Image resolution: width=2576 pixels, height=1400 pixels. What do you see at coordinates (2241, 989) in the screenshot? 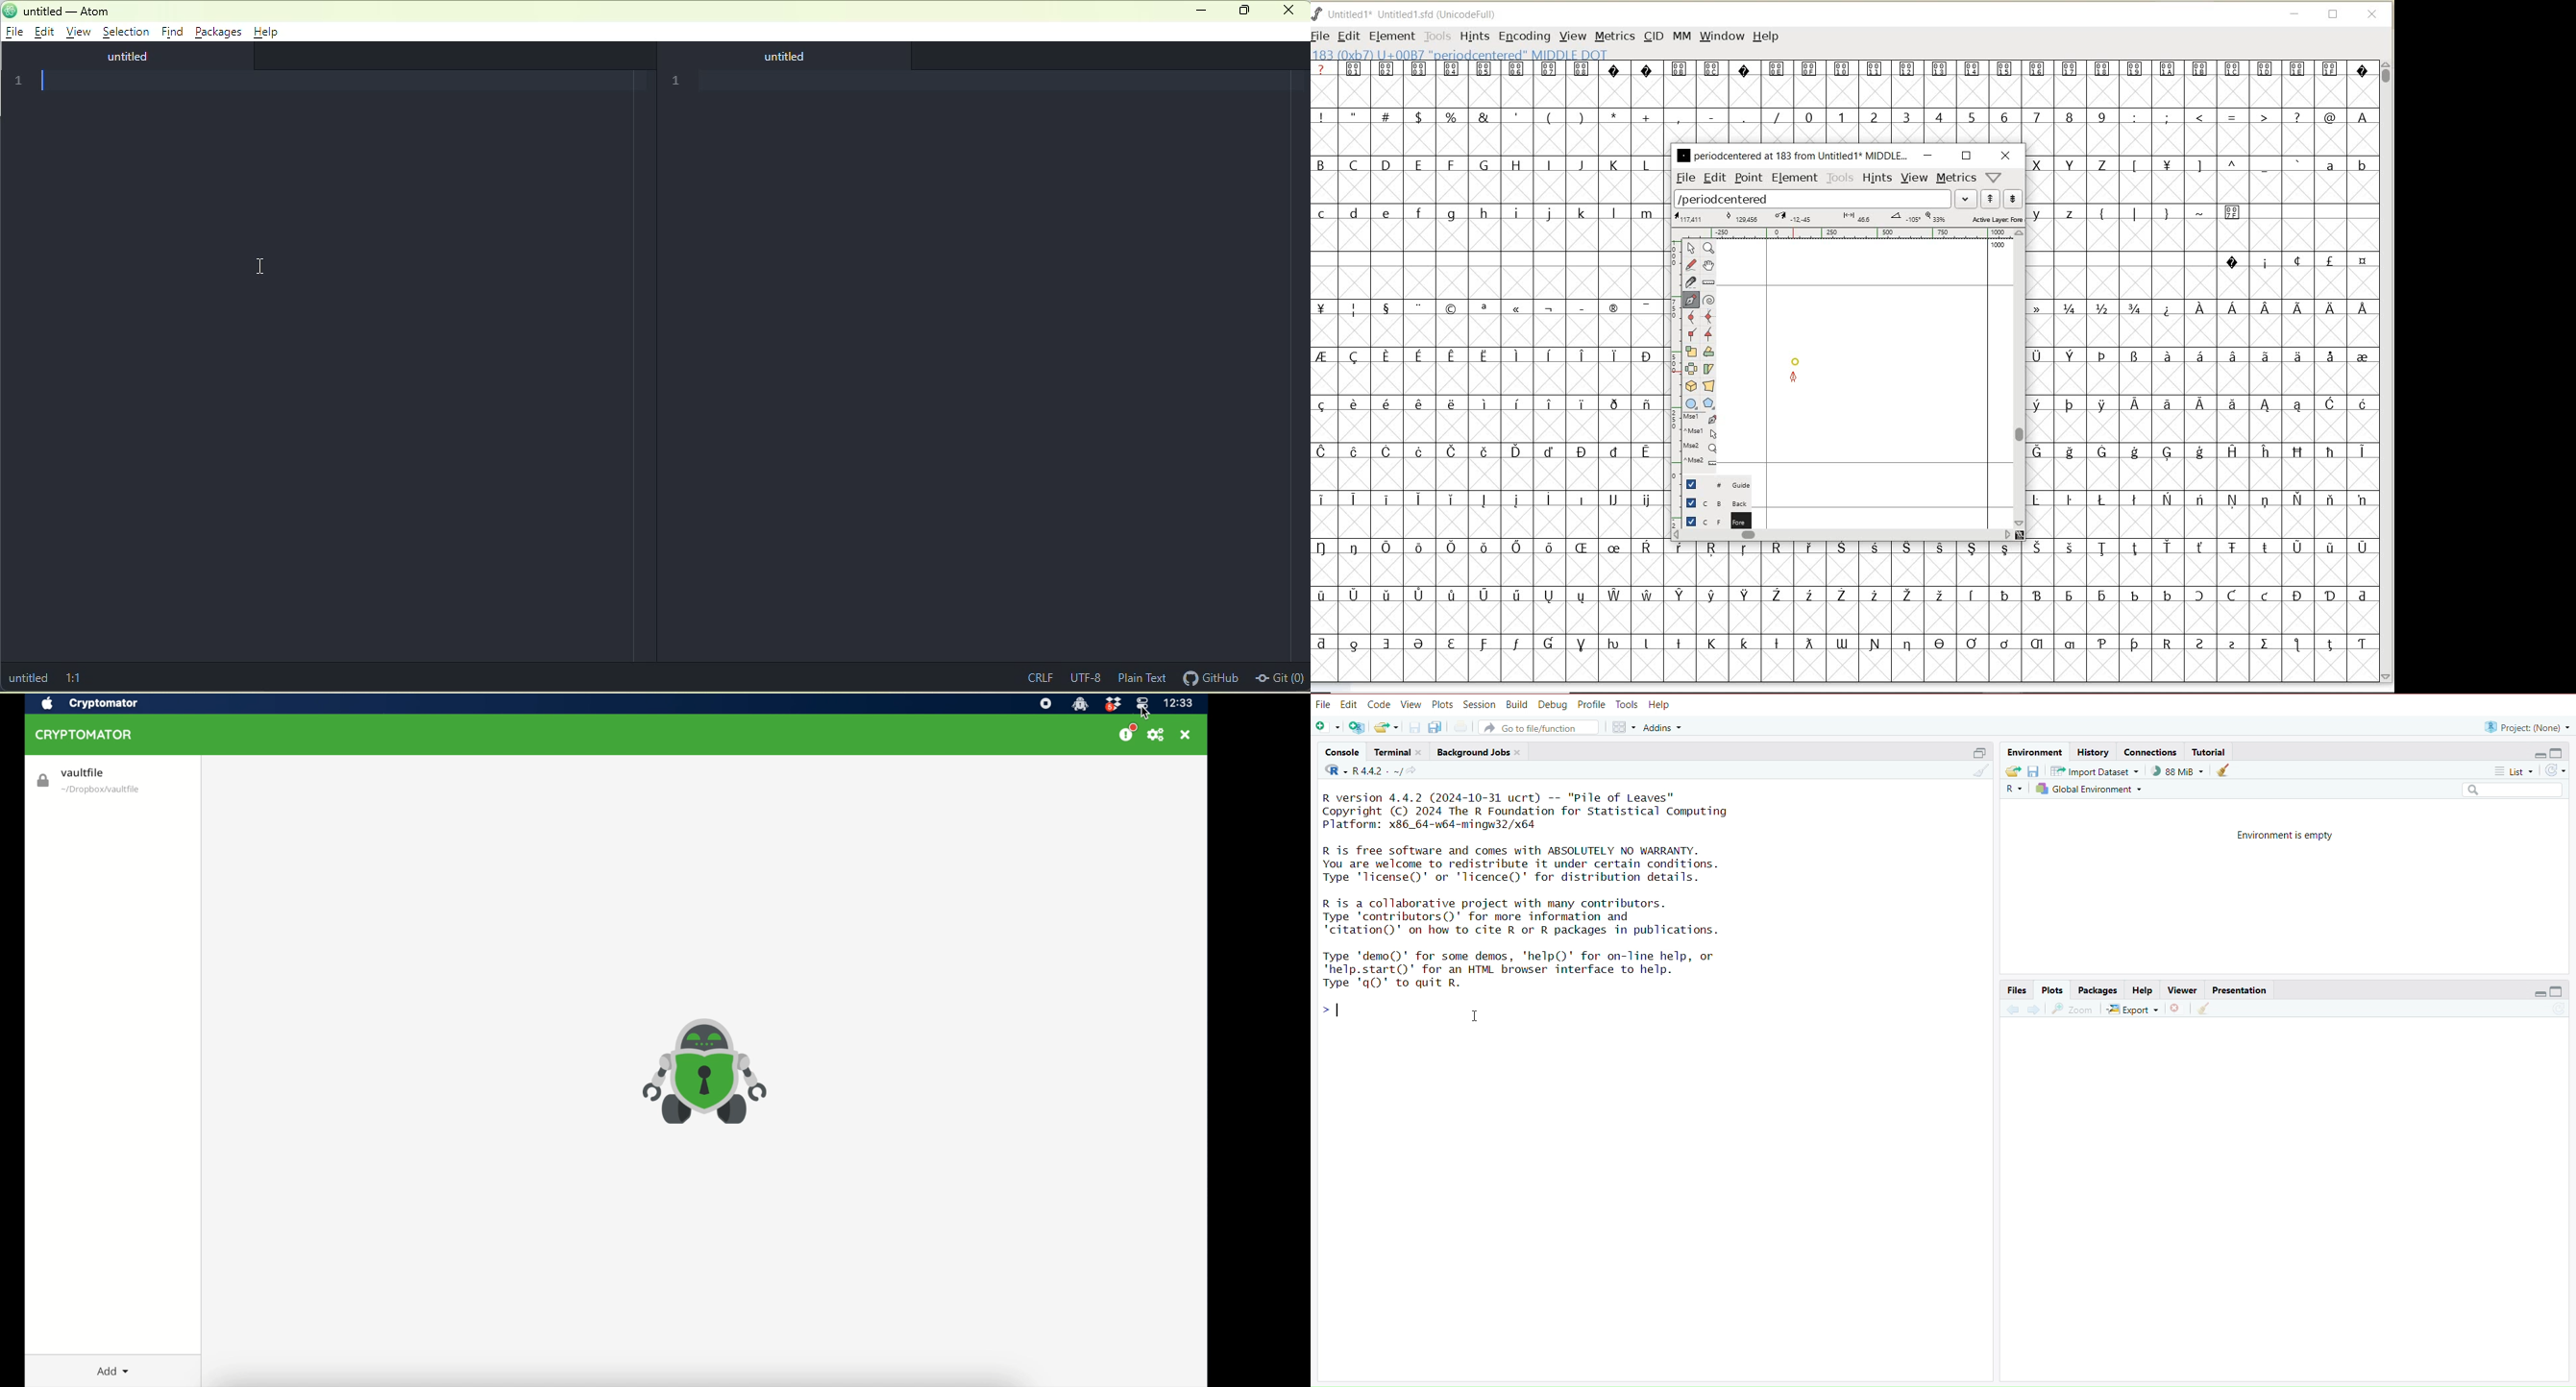
I see `Presentation` at bounding box center [2241, 989].